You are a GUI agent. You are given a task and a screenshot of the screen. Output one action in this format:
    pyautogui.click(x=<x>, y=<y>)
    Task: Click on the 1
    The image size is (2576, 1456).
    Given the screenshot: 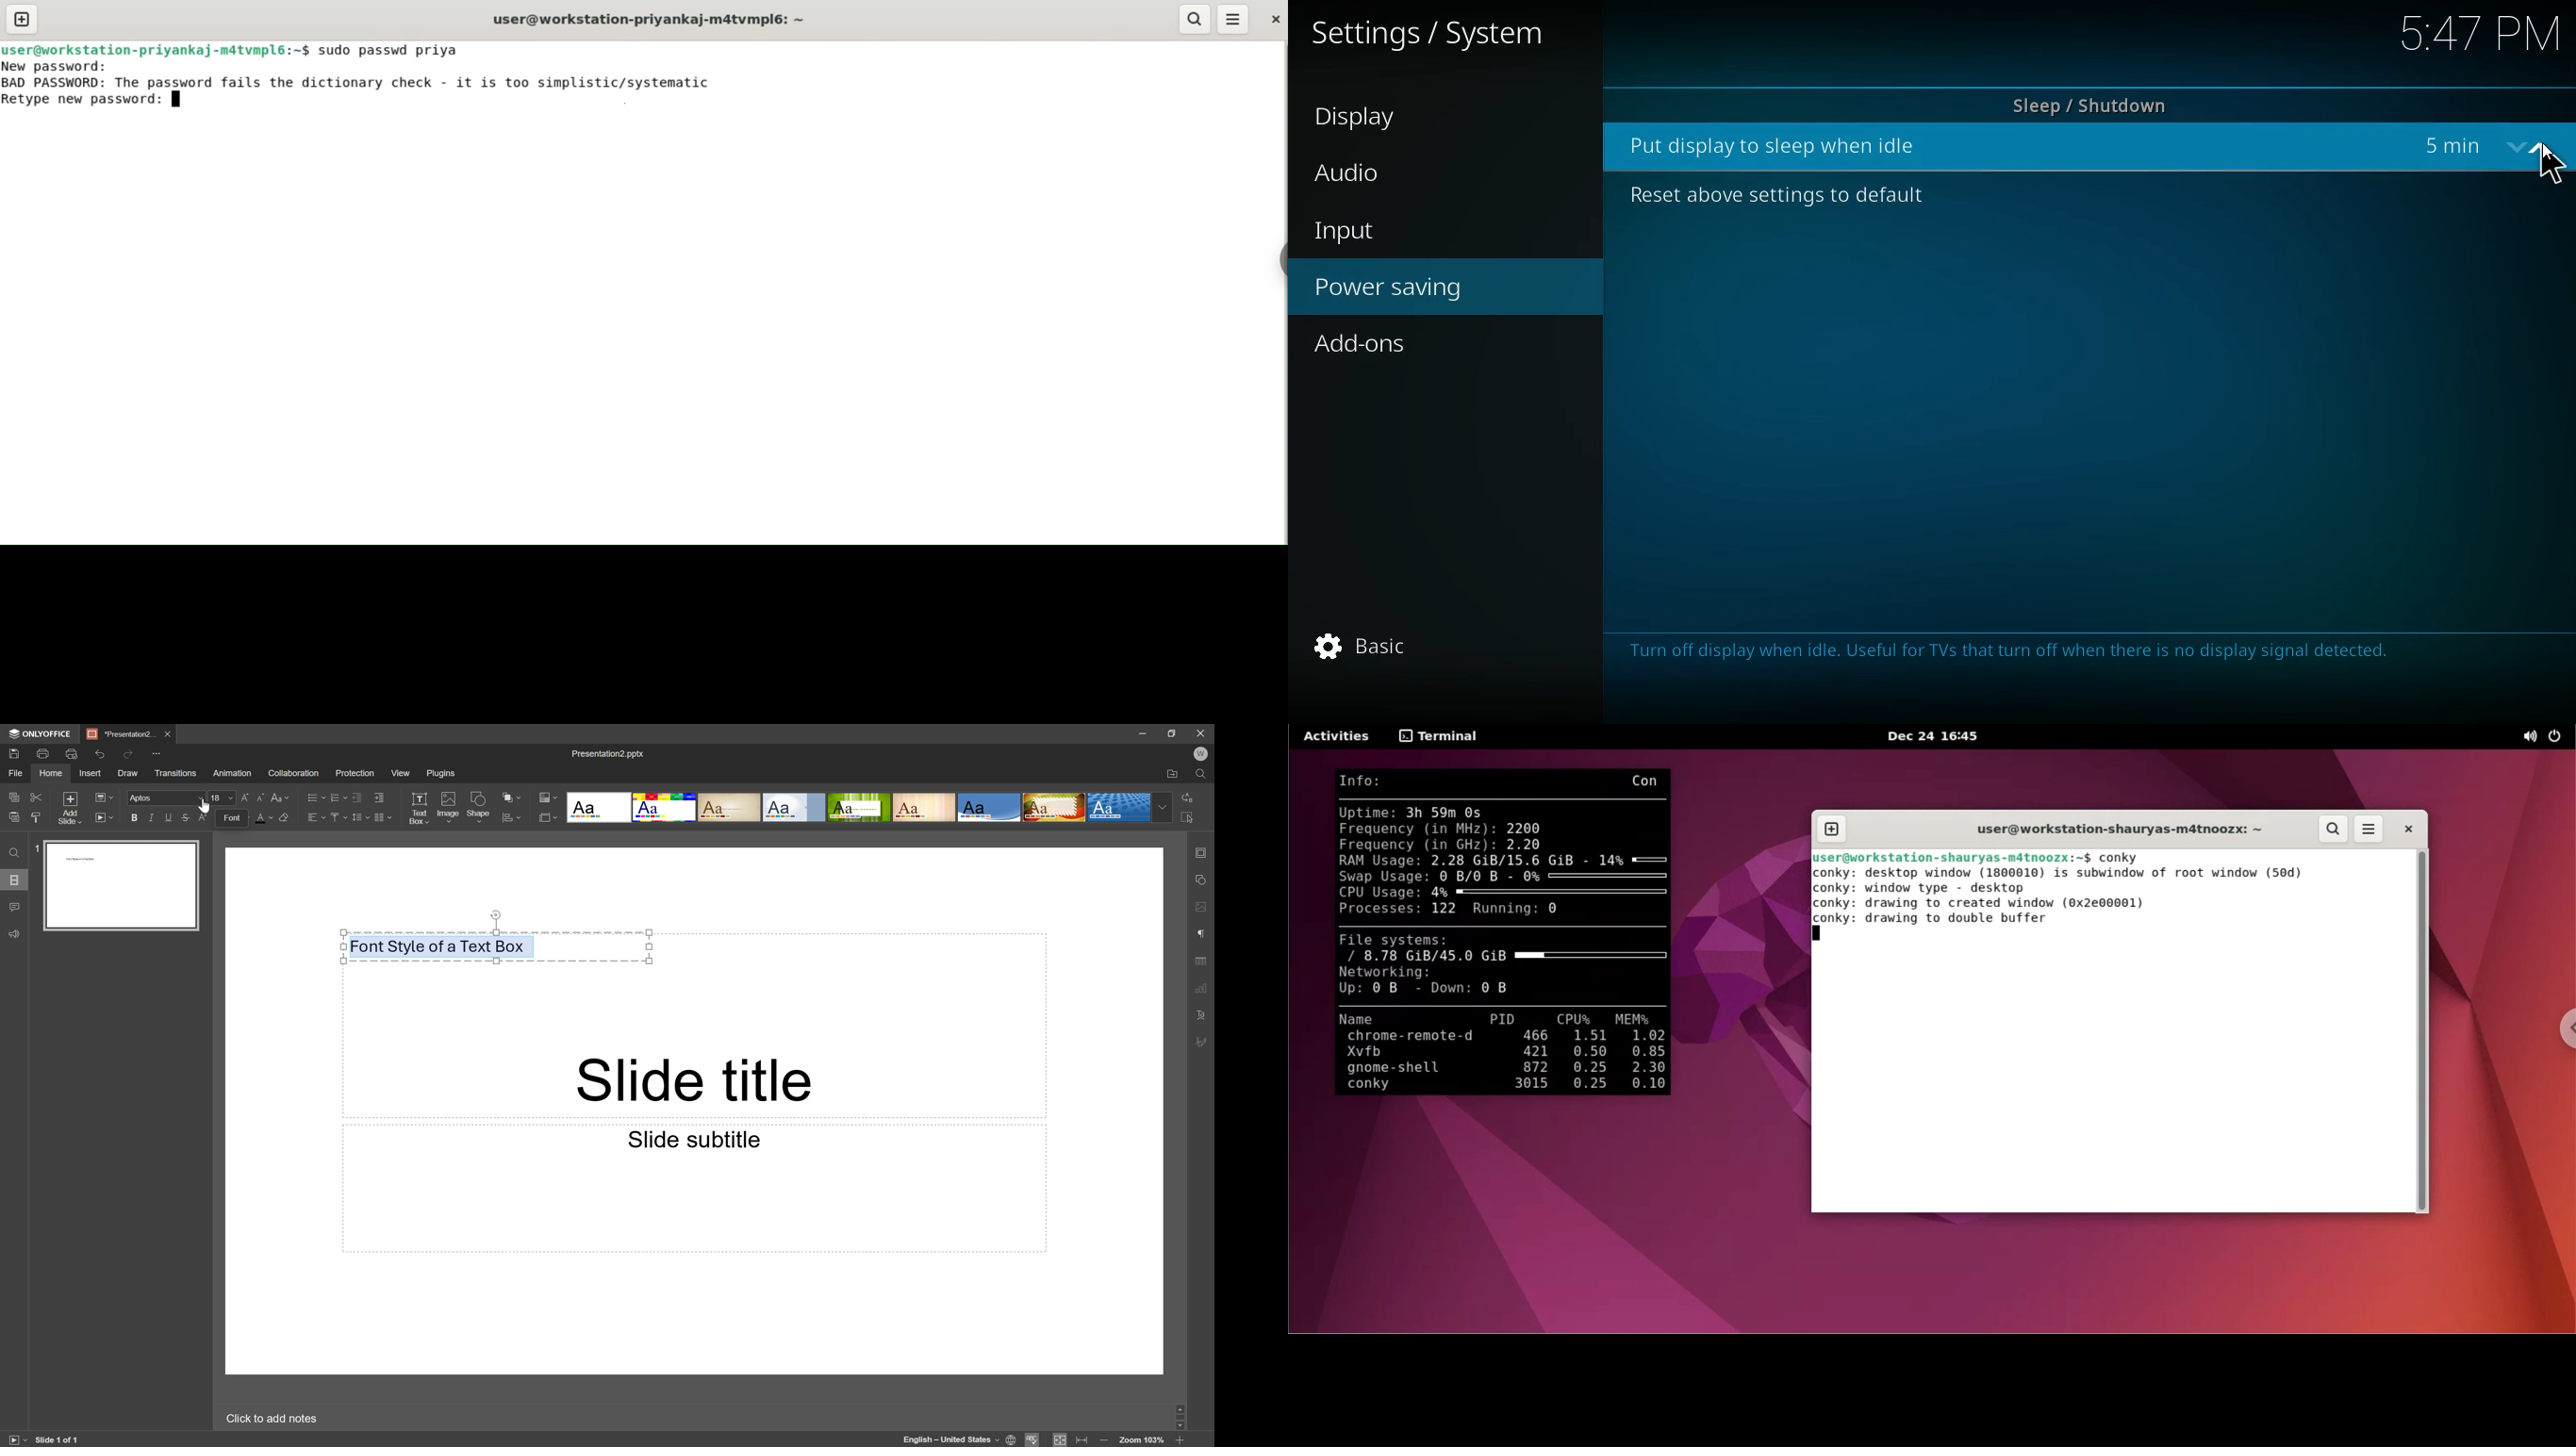 What is the action you would take?
    pyautogui.click(x=37, y=847)
    